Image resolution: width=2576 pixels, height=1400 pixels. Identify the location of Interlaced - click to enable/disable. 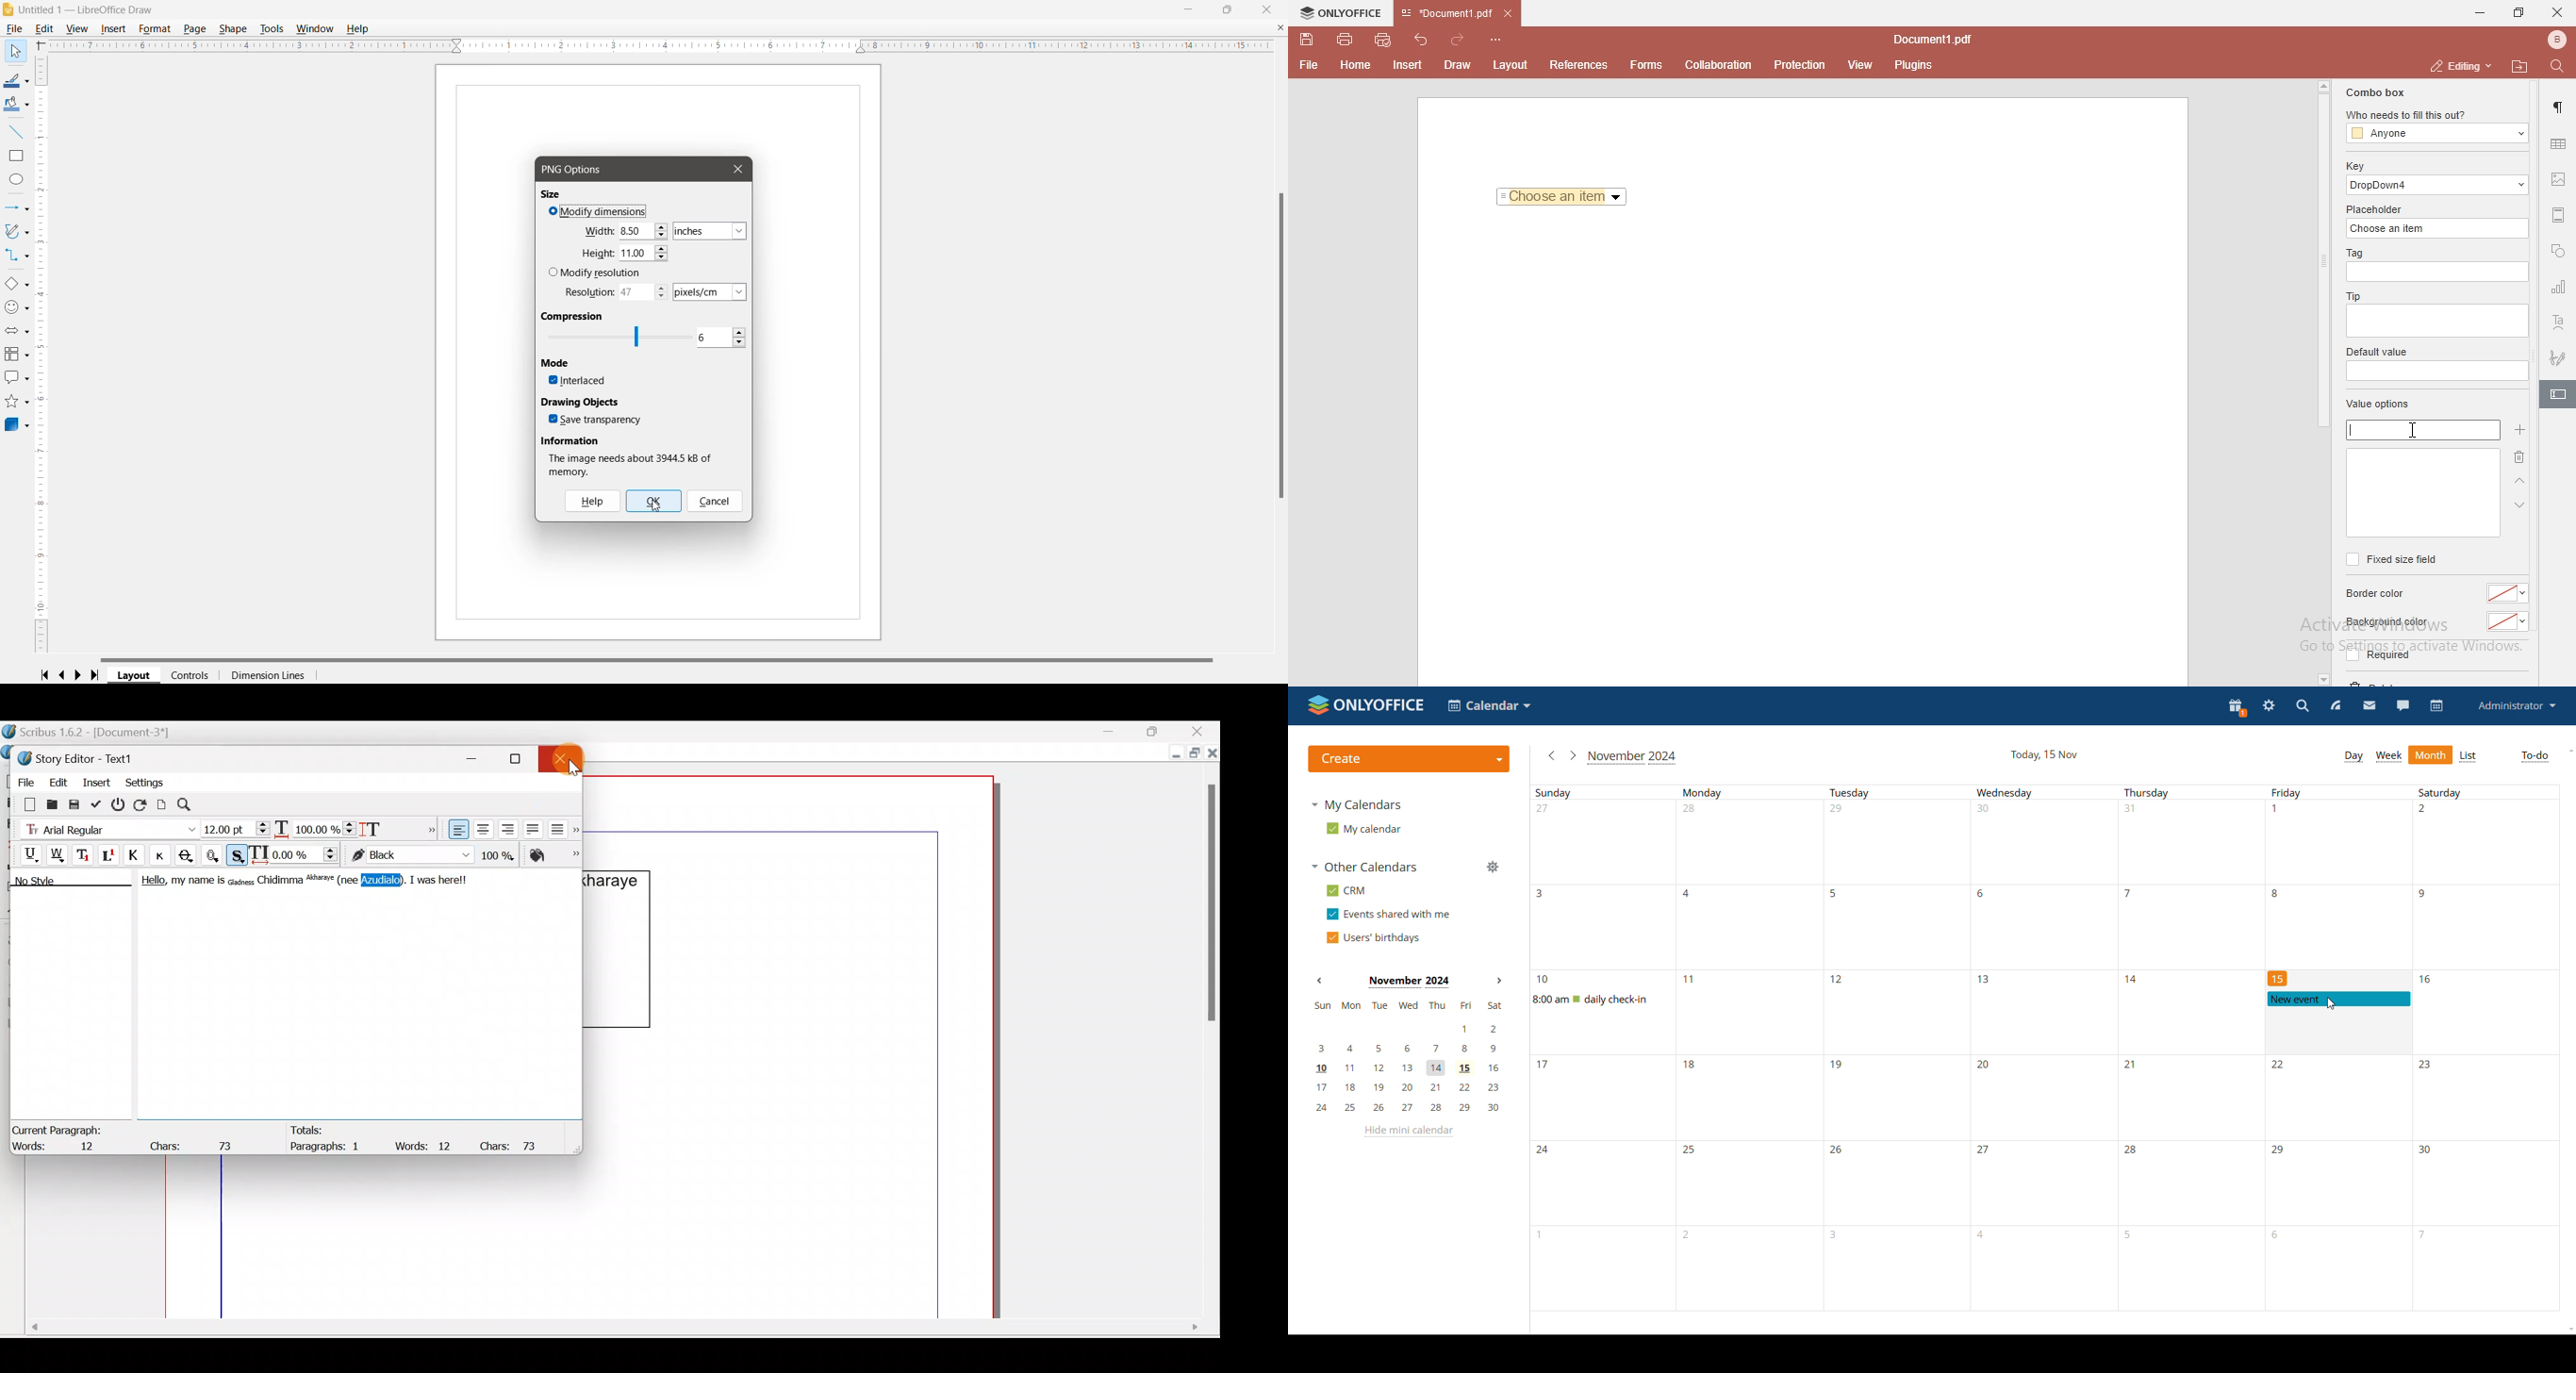
(578, 382).